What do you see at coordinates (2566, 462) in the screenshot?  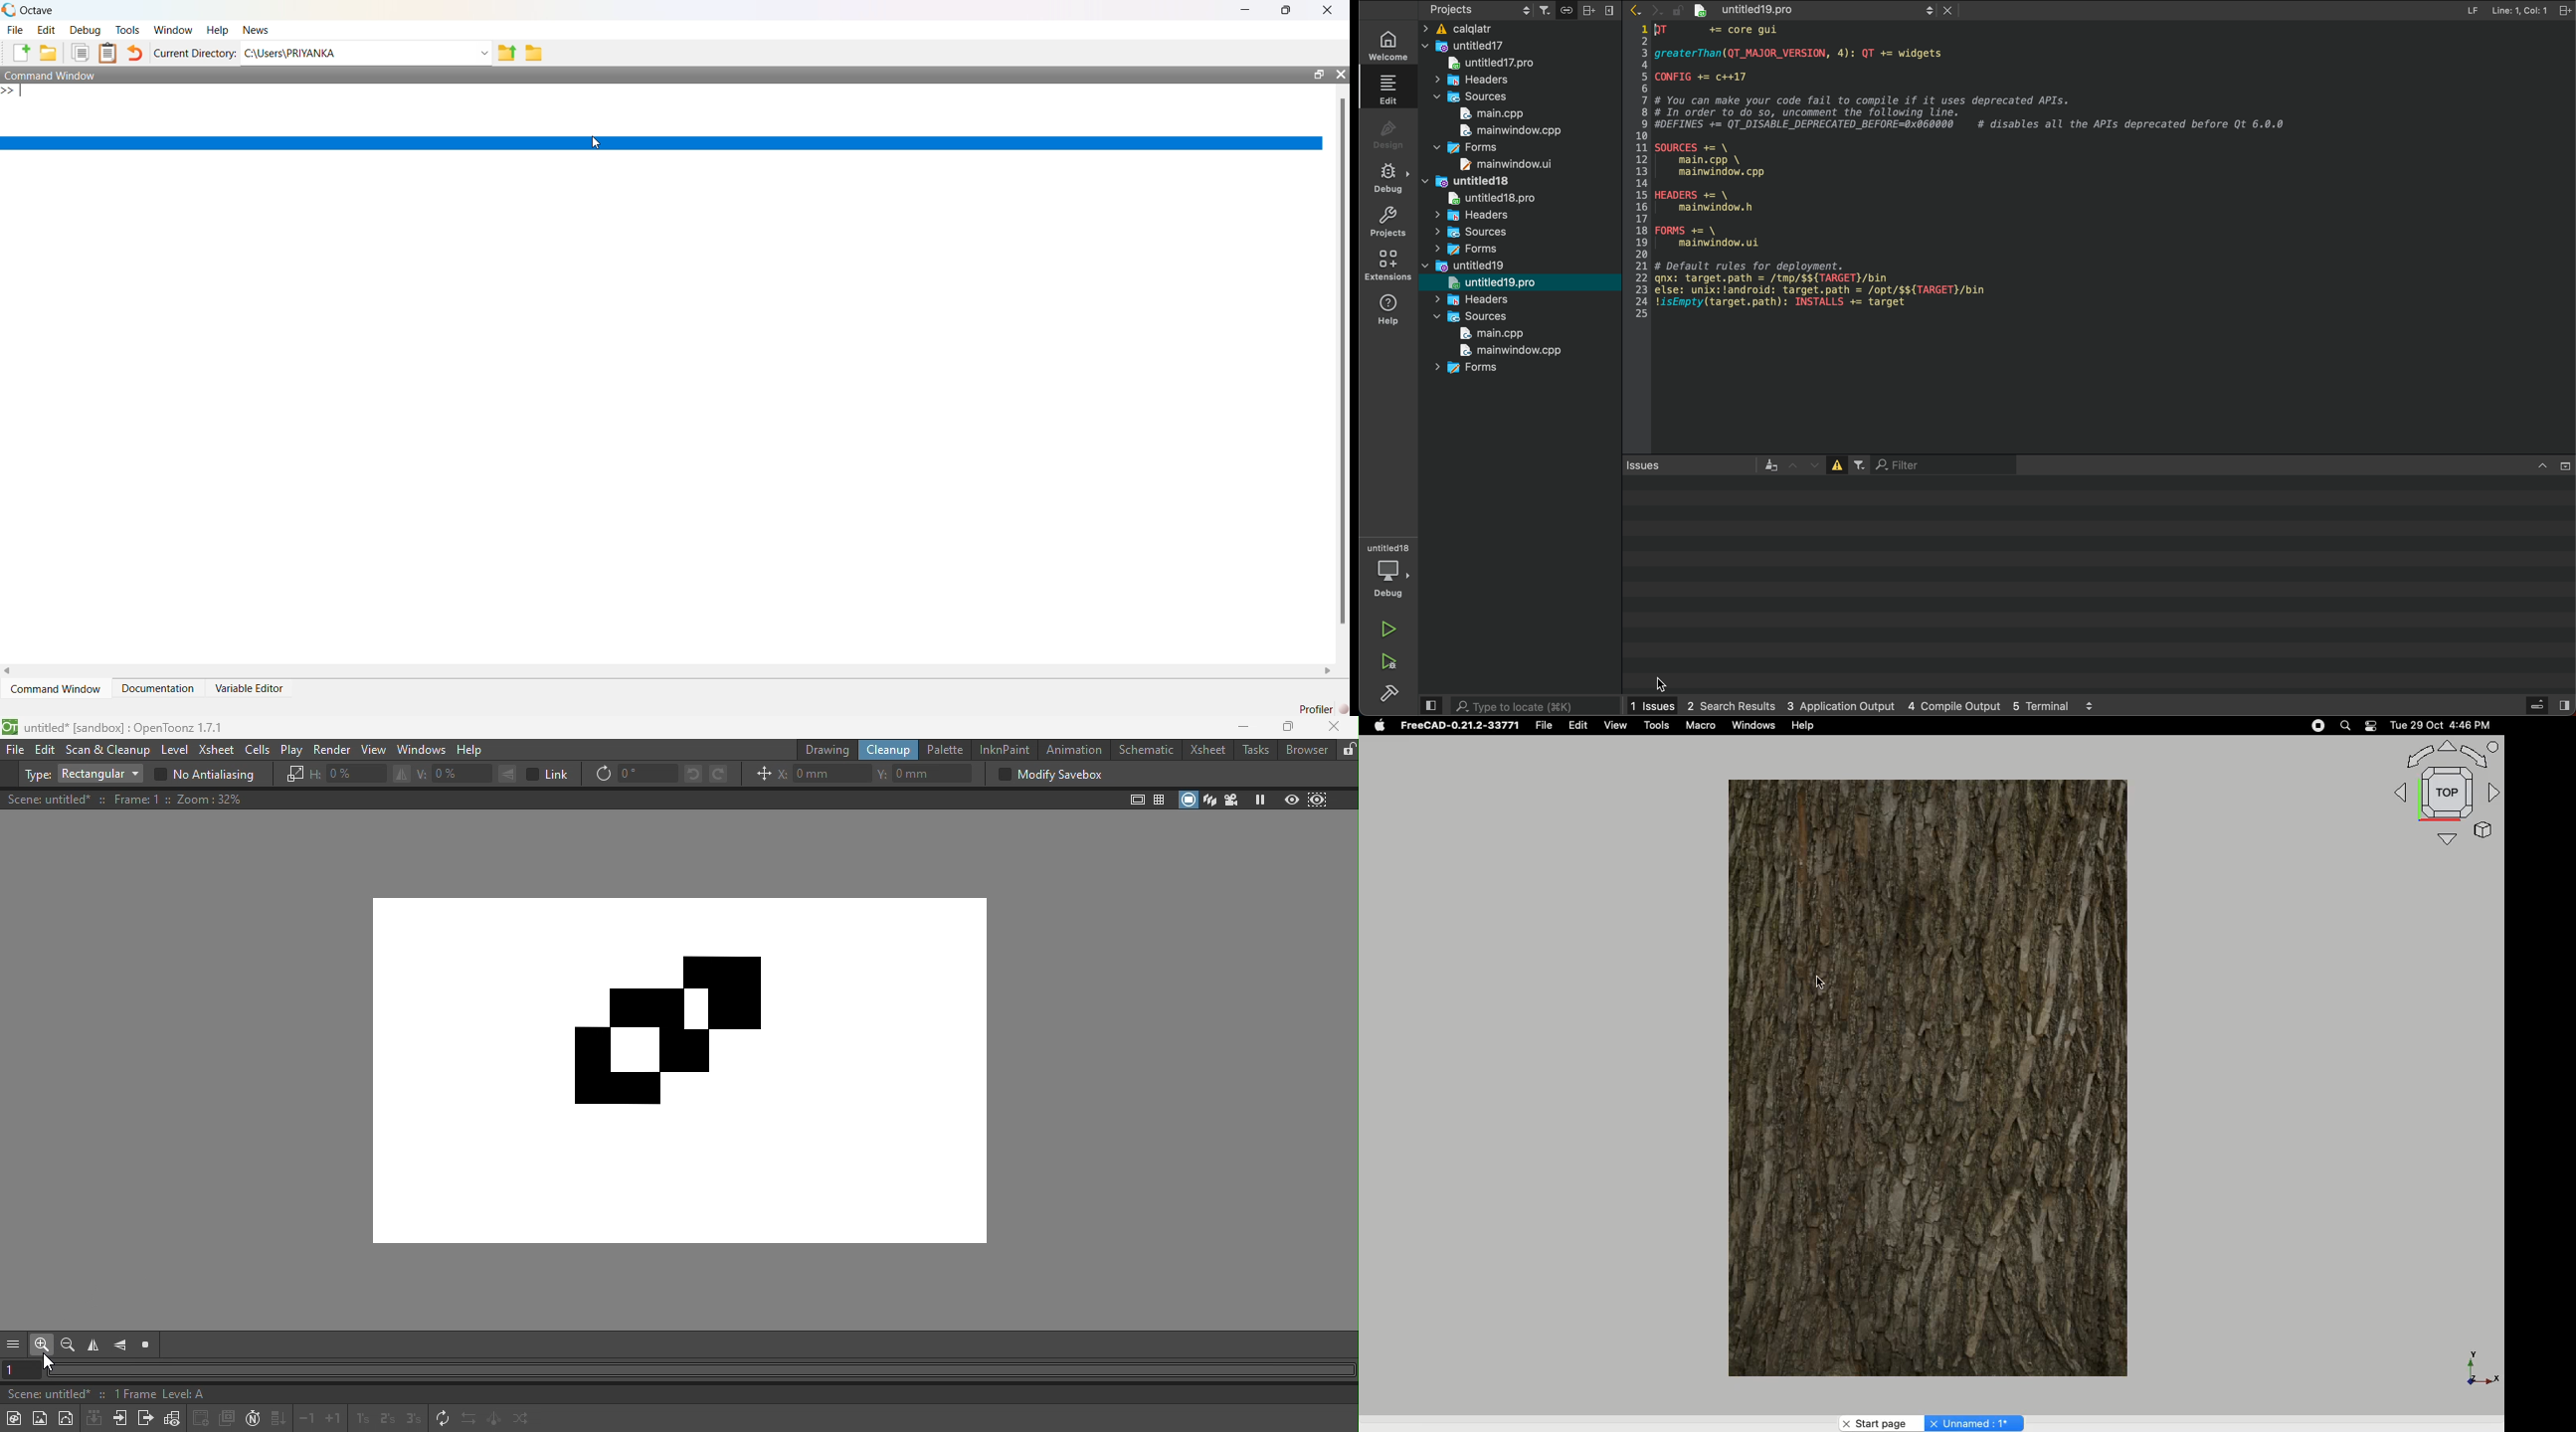 I see `view` at bounding box center [2566, 462].